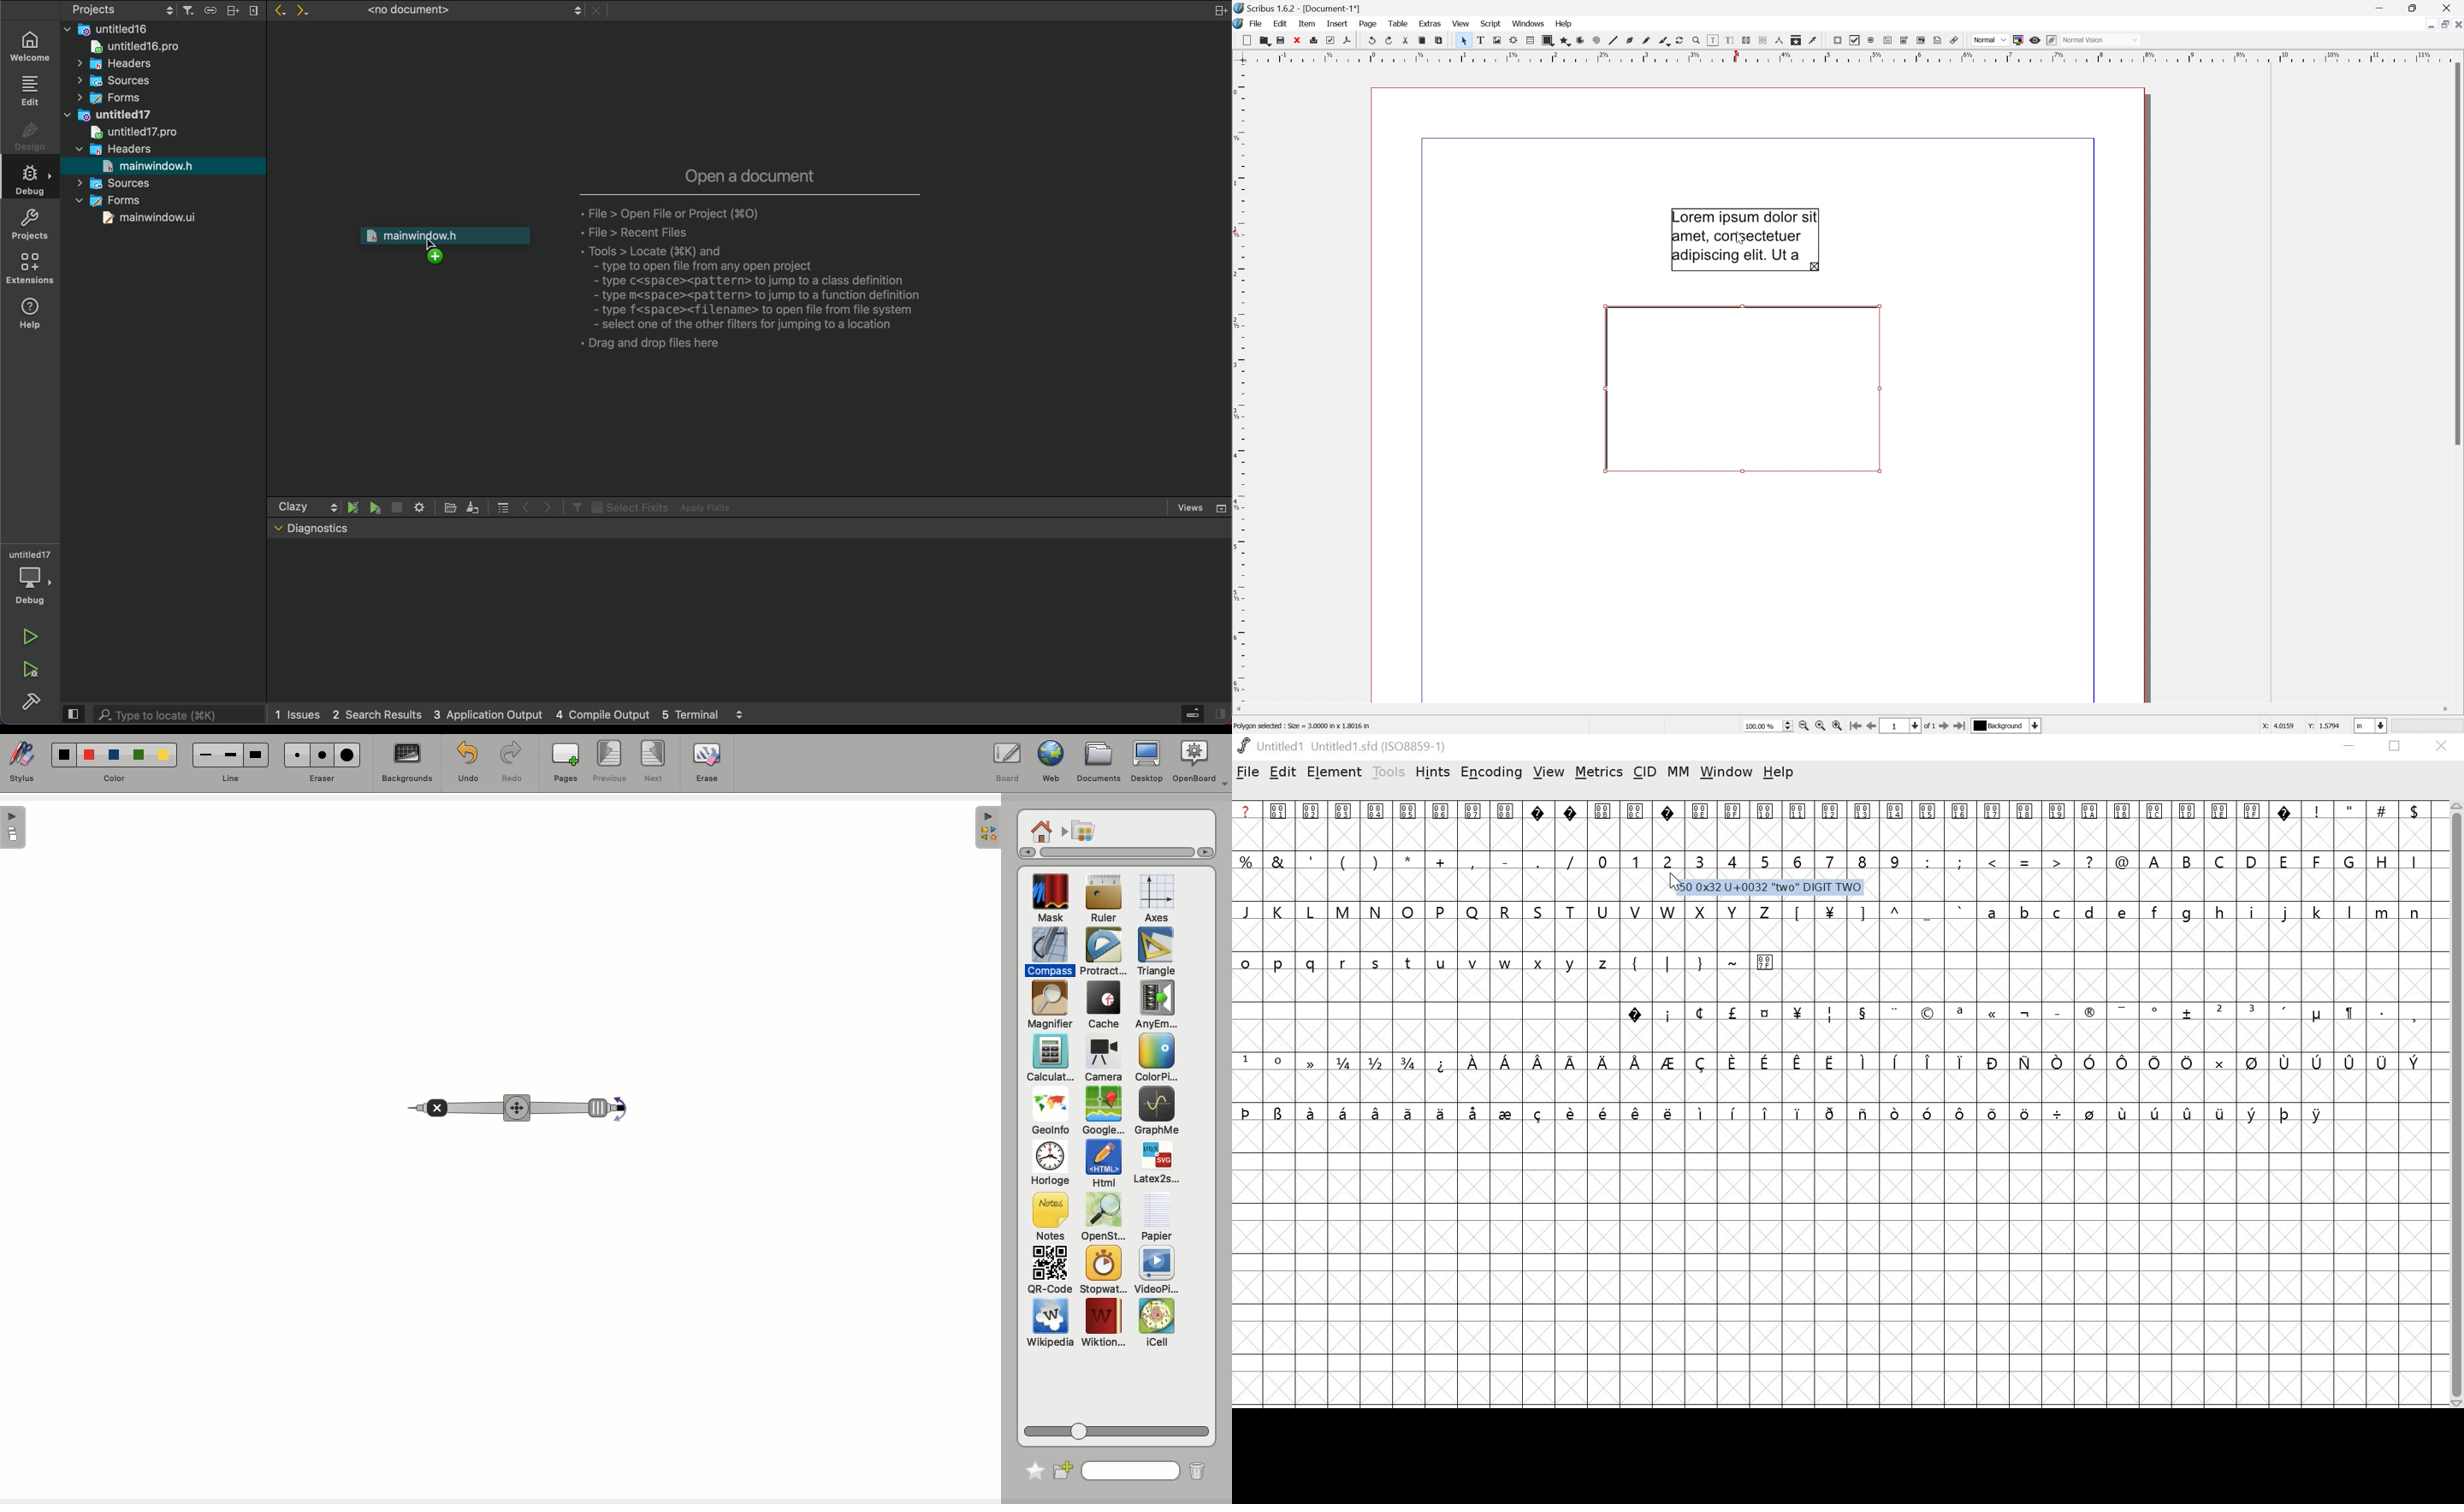  I want to click on encoding, so click(1492, 772).